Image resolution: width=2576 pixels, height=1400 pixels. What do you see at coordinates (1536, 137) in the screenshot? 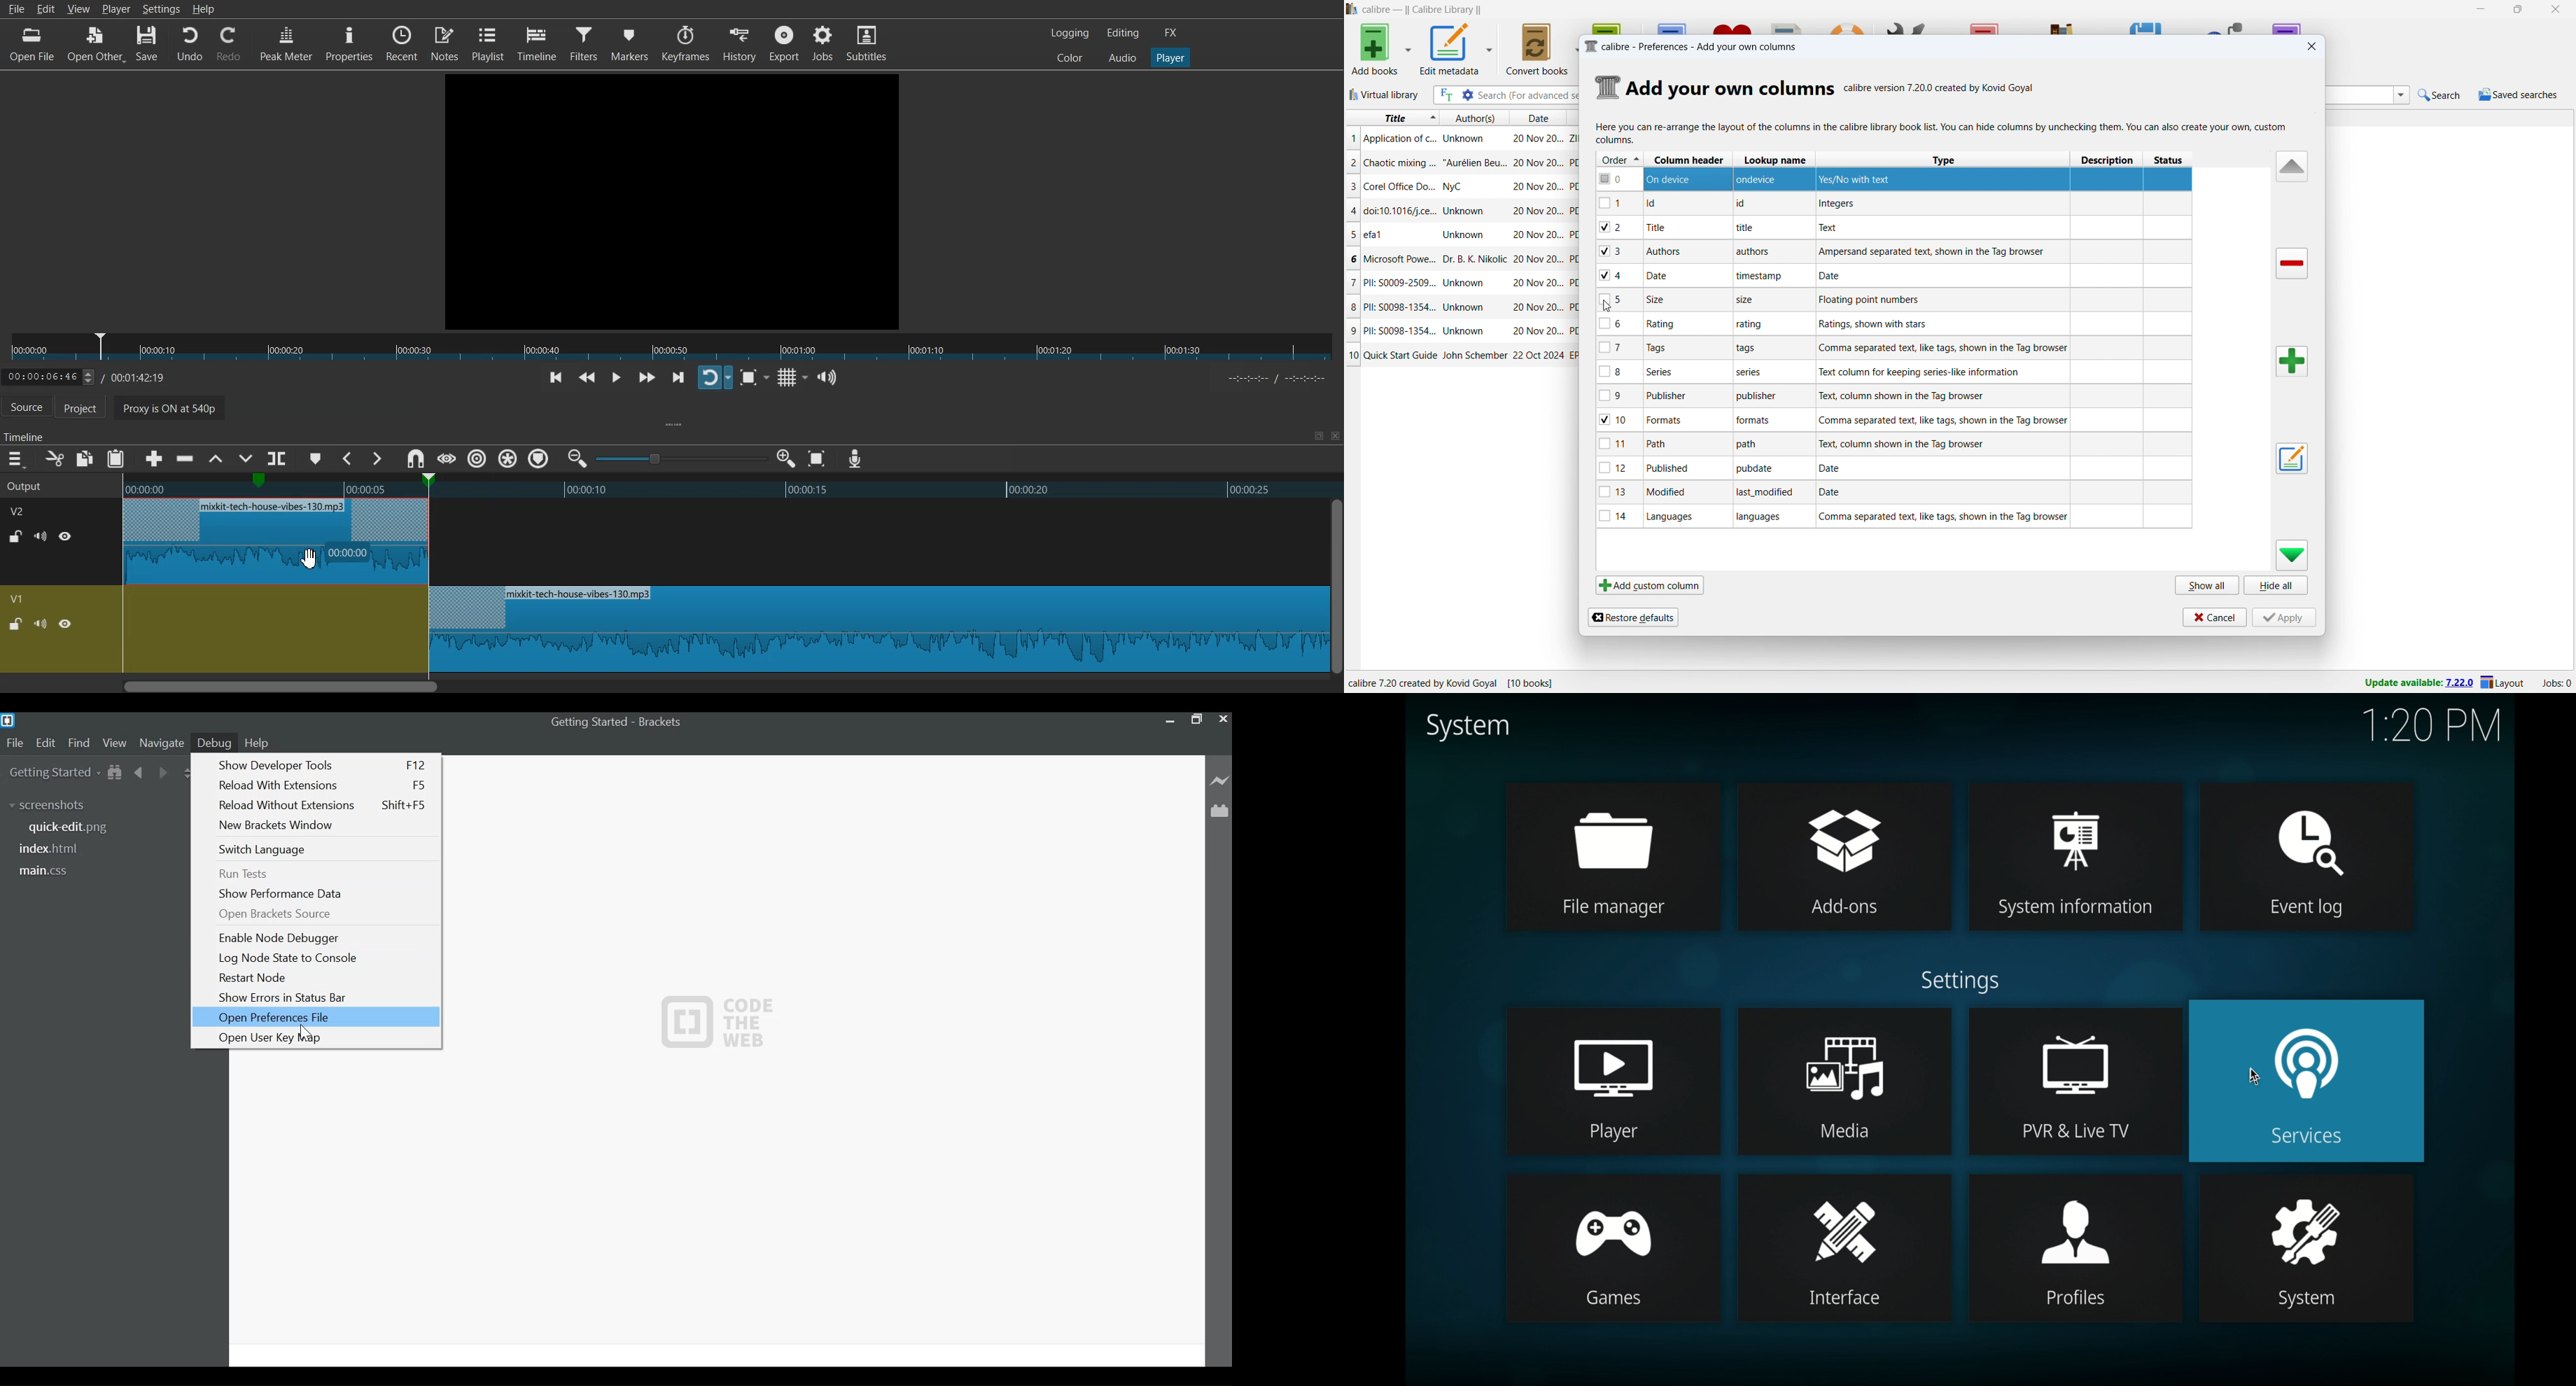
I see `date` at bounding box center [1536, 137].